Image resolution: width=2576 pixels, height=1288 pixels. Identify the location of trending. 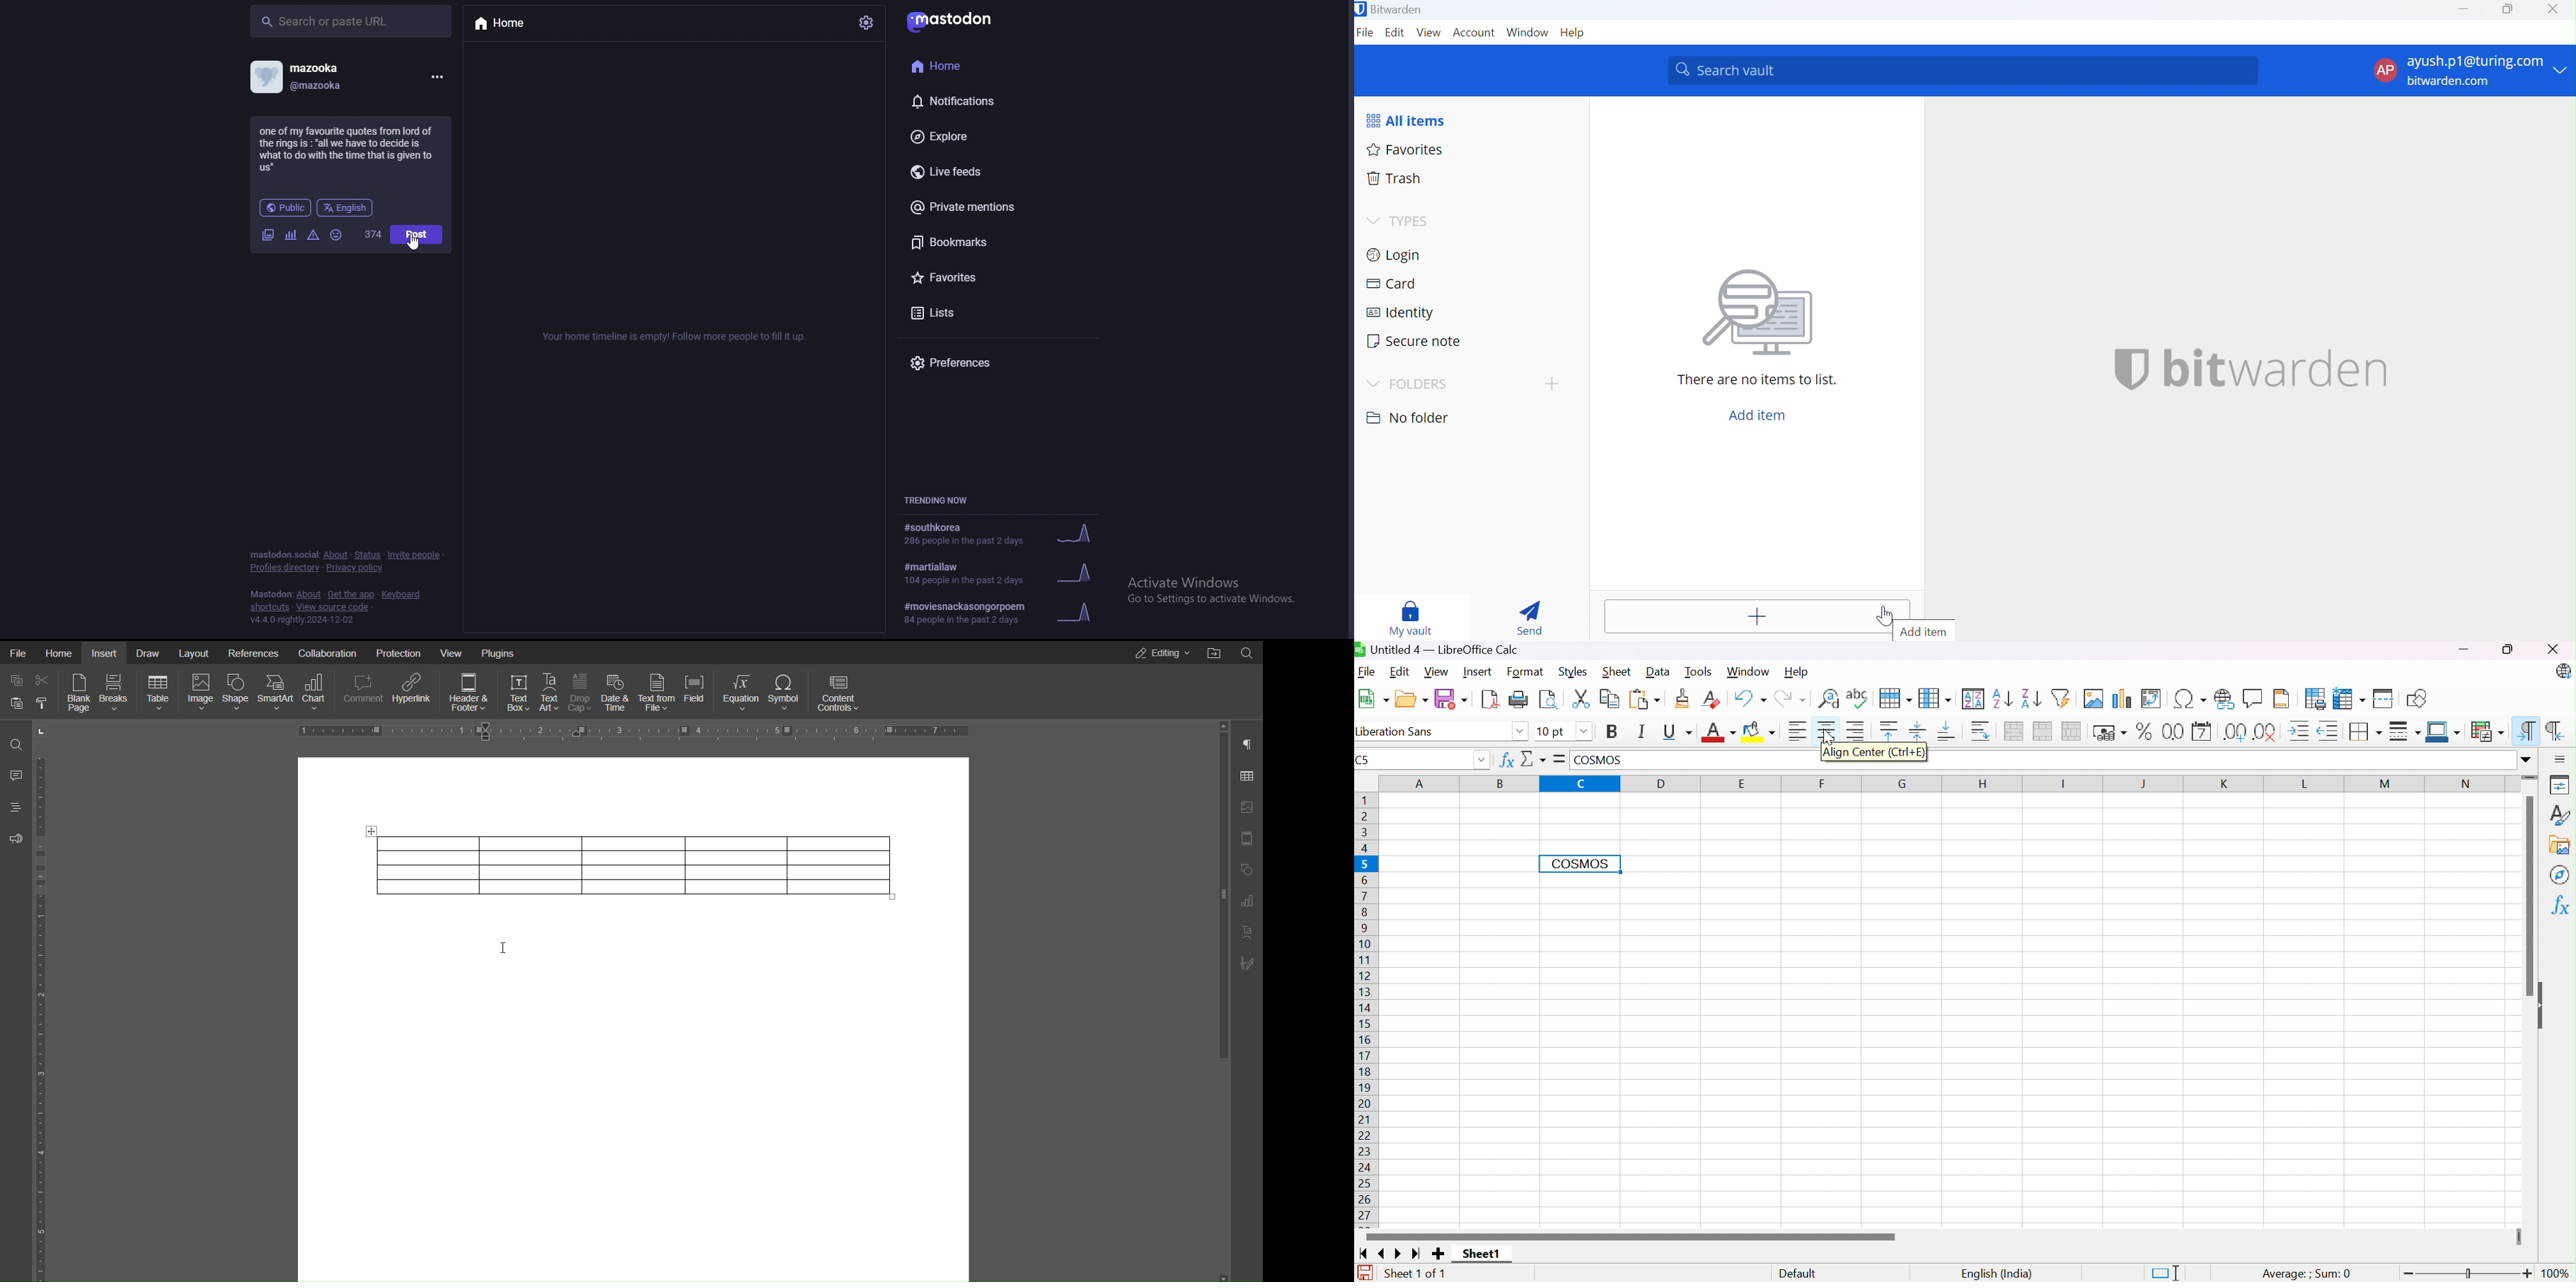
(999, 533).